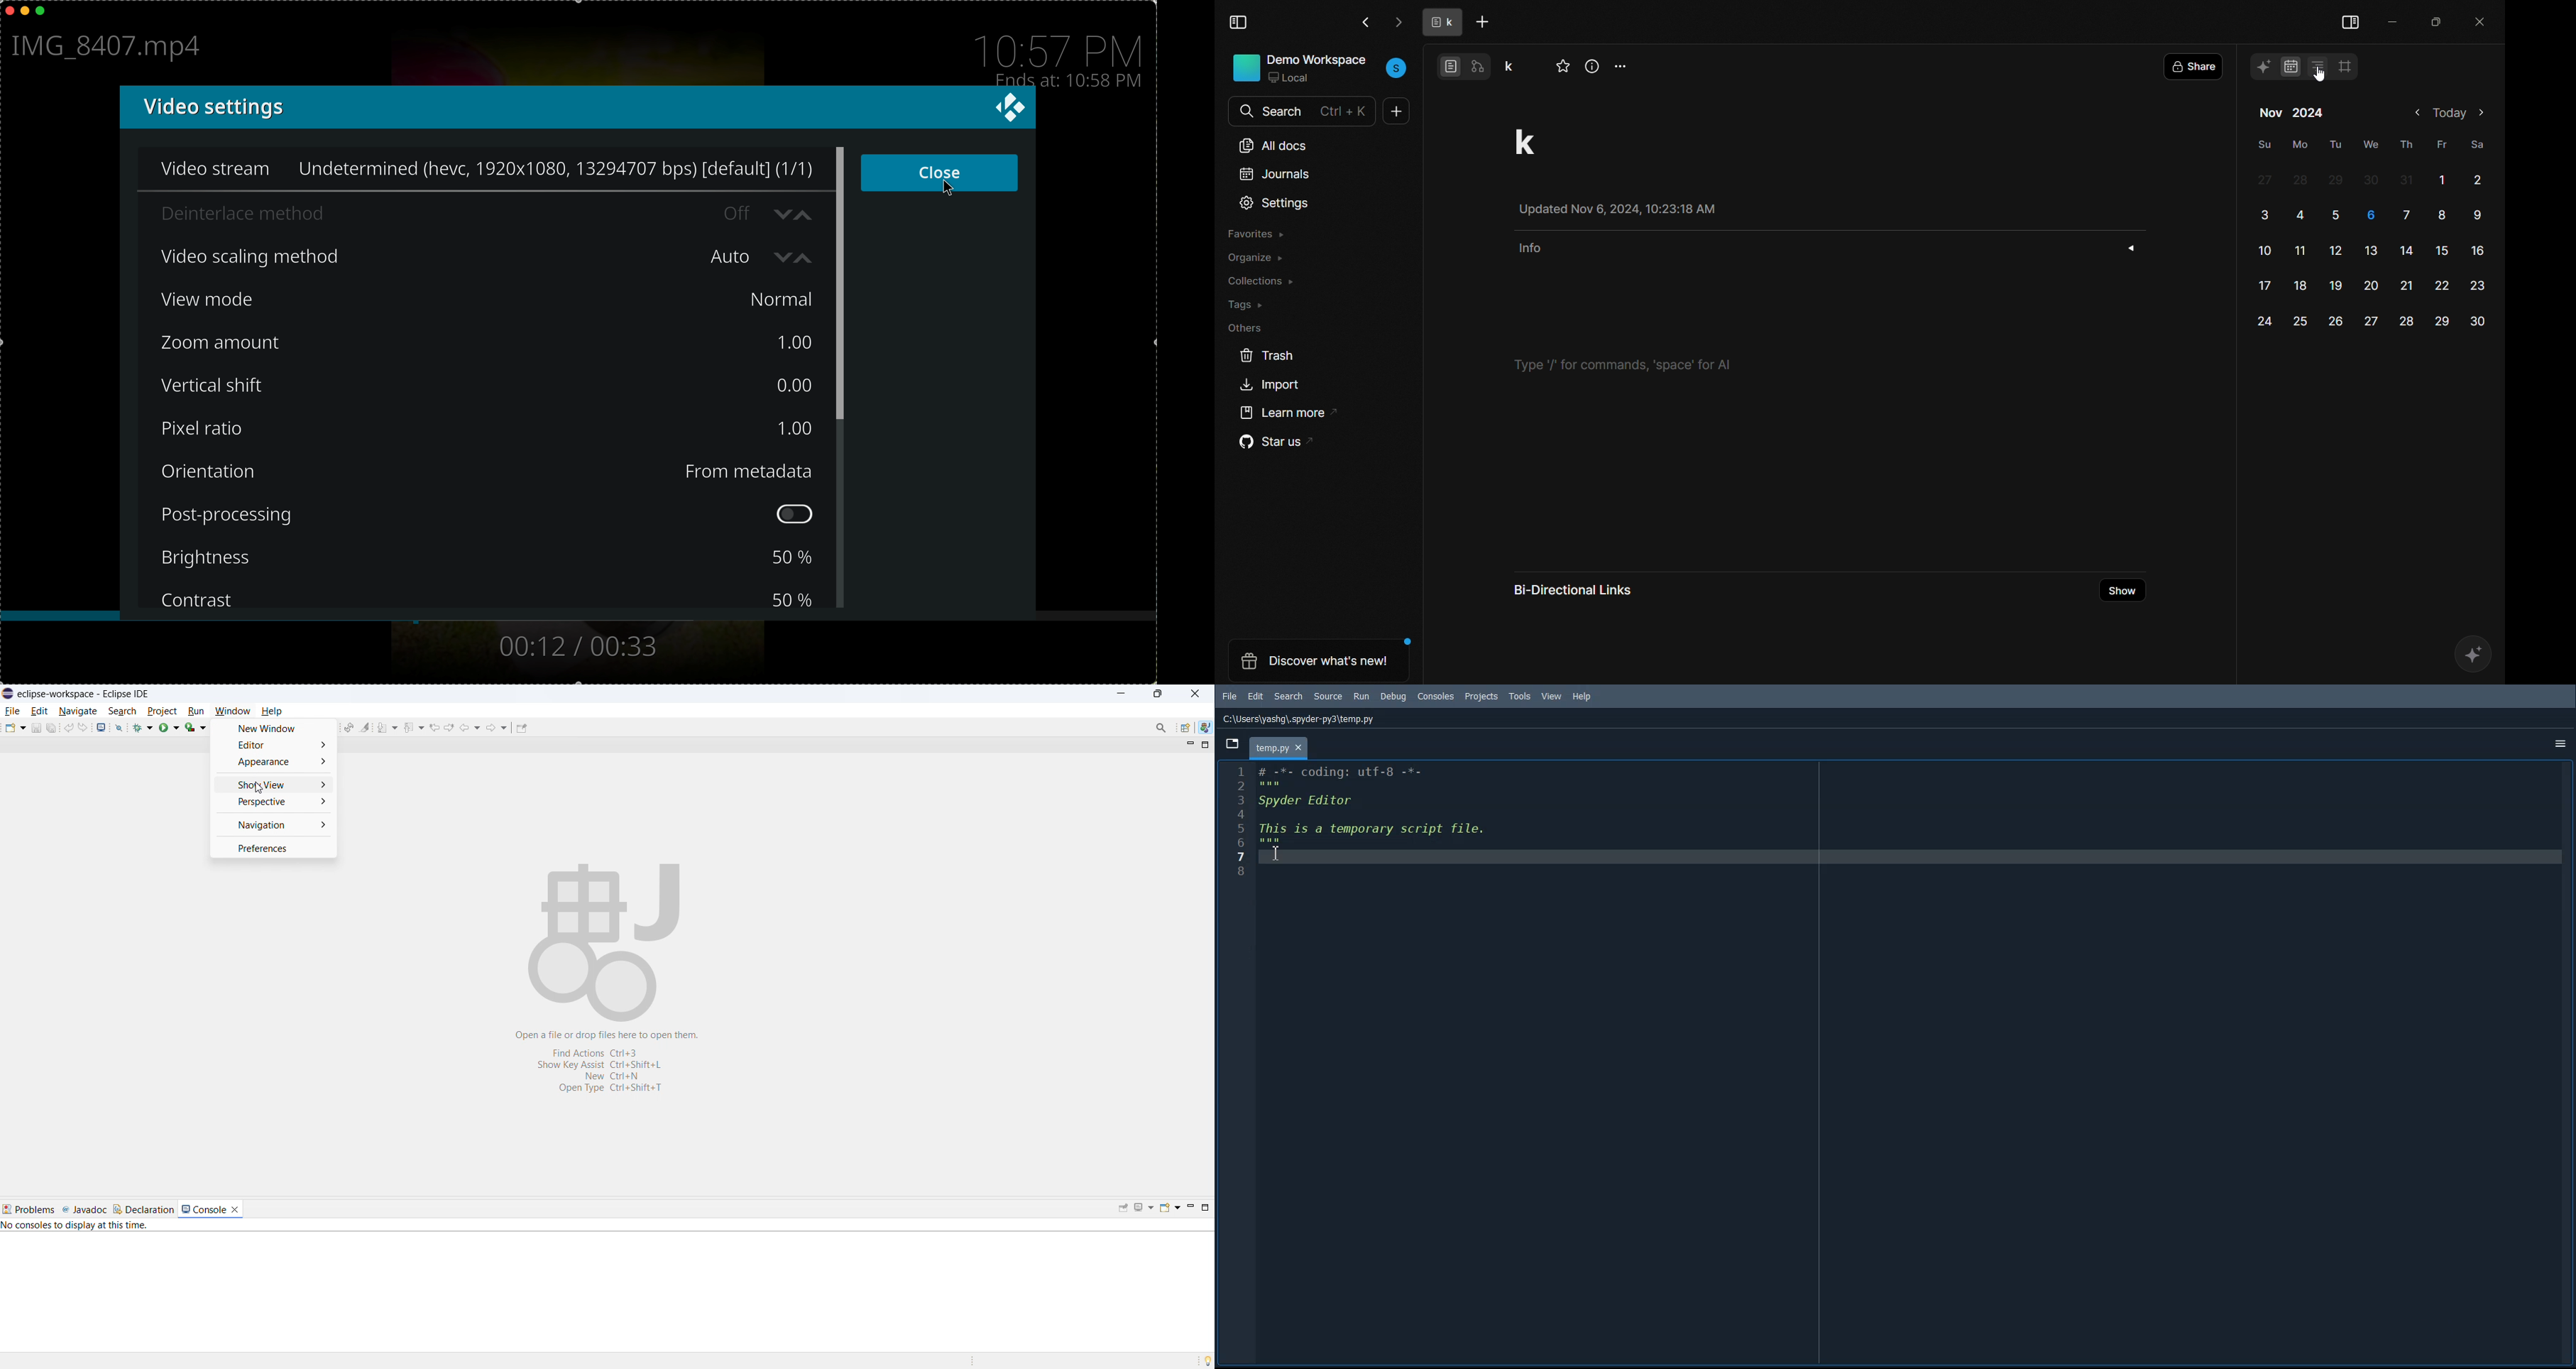 Image resolution: width=2576 pixels, height=1372 pixels. Describe the element at coordinates (491, 559) in the screenshot. I see `brightness  50%` at that location.